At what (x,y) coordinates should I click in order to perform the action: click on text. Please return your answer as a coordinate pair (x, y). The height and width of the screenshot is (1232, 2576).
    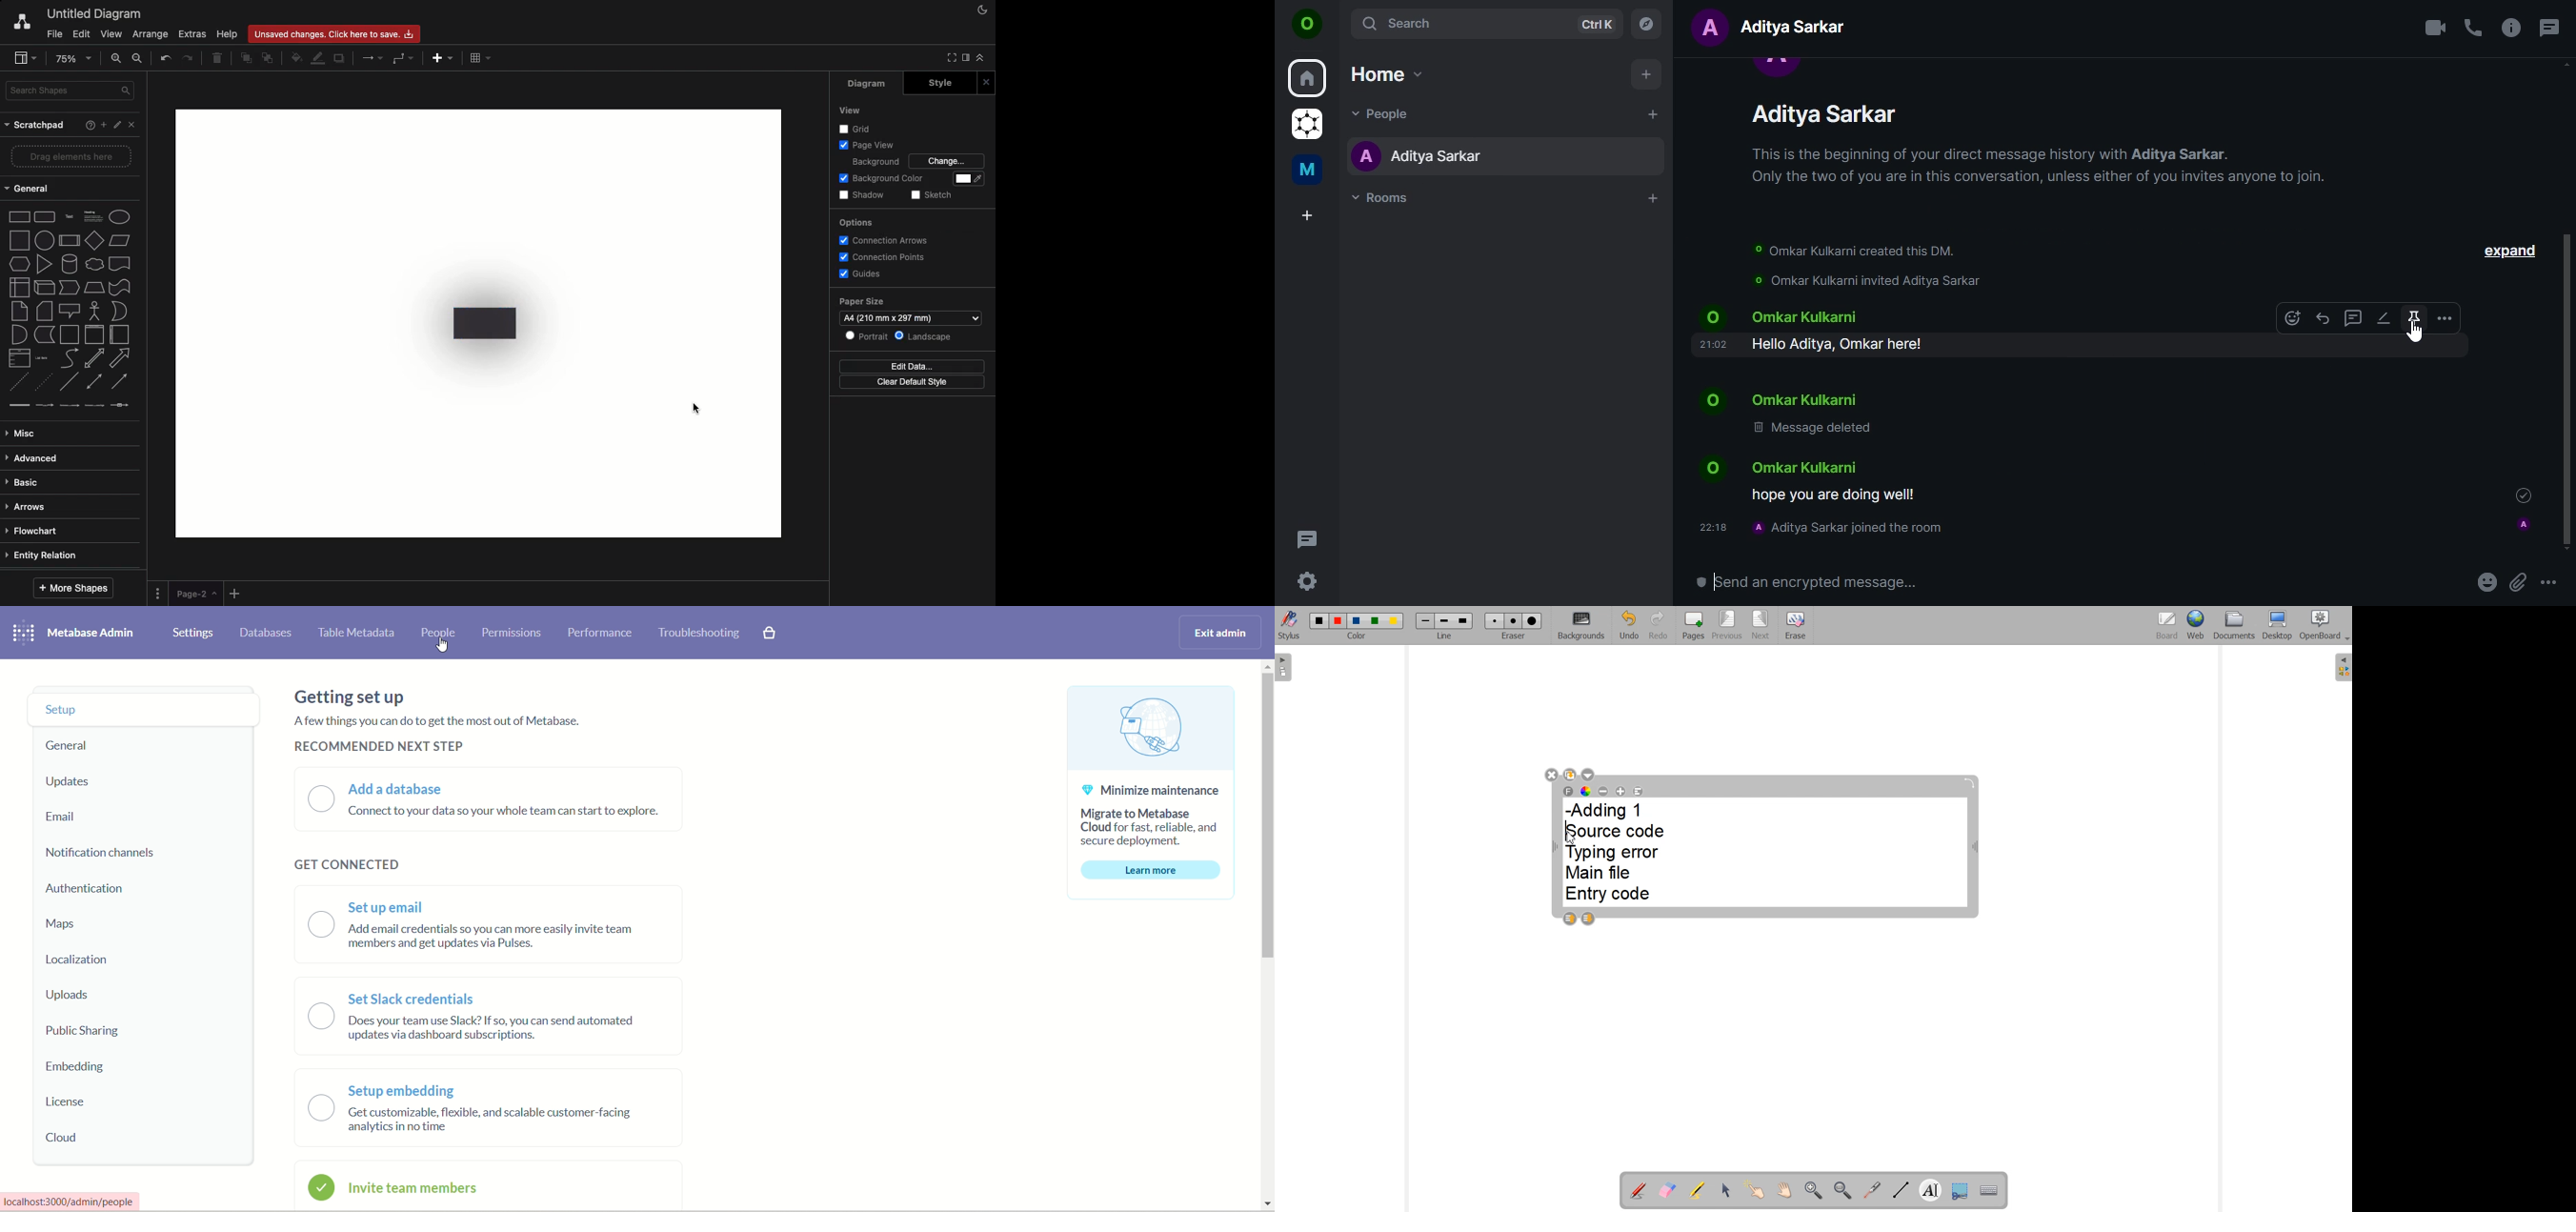
    Looking at the image, I should click on (495, 1121).